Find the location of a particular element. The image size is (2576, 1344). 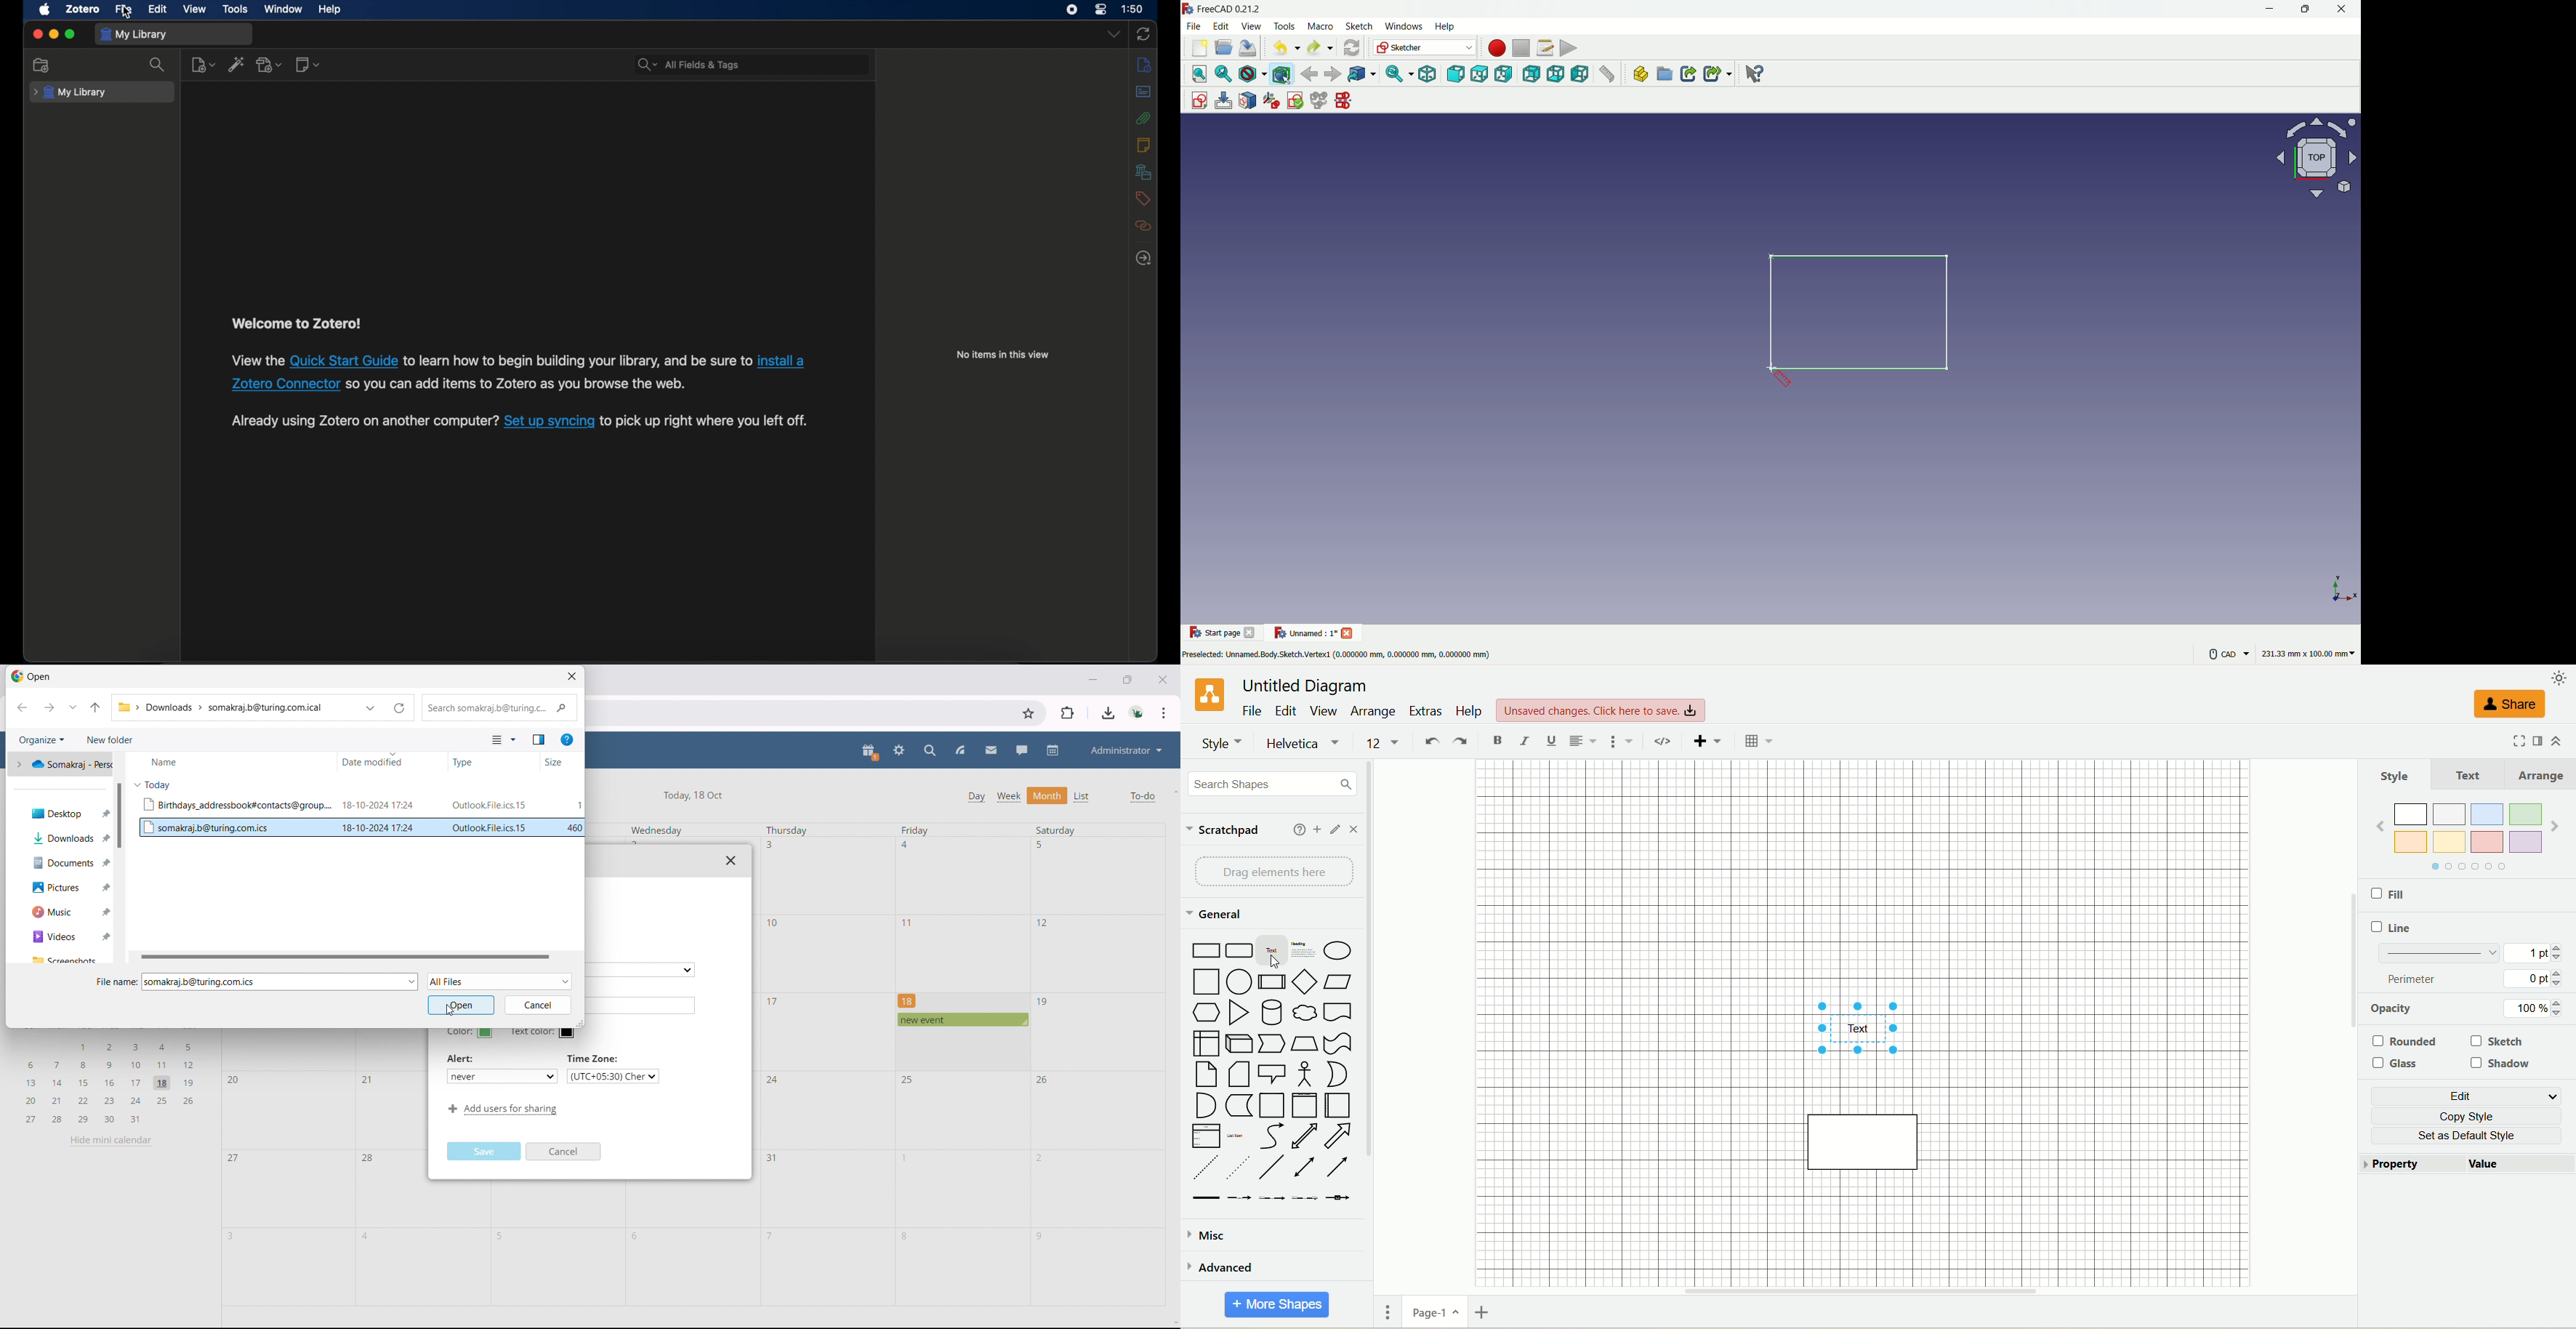

parallelogram is located at coordinates (1335, 981).